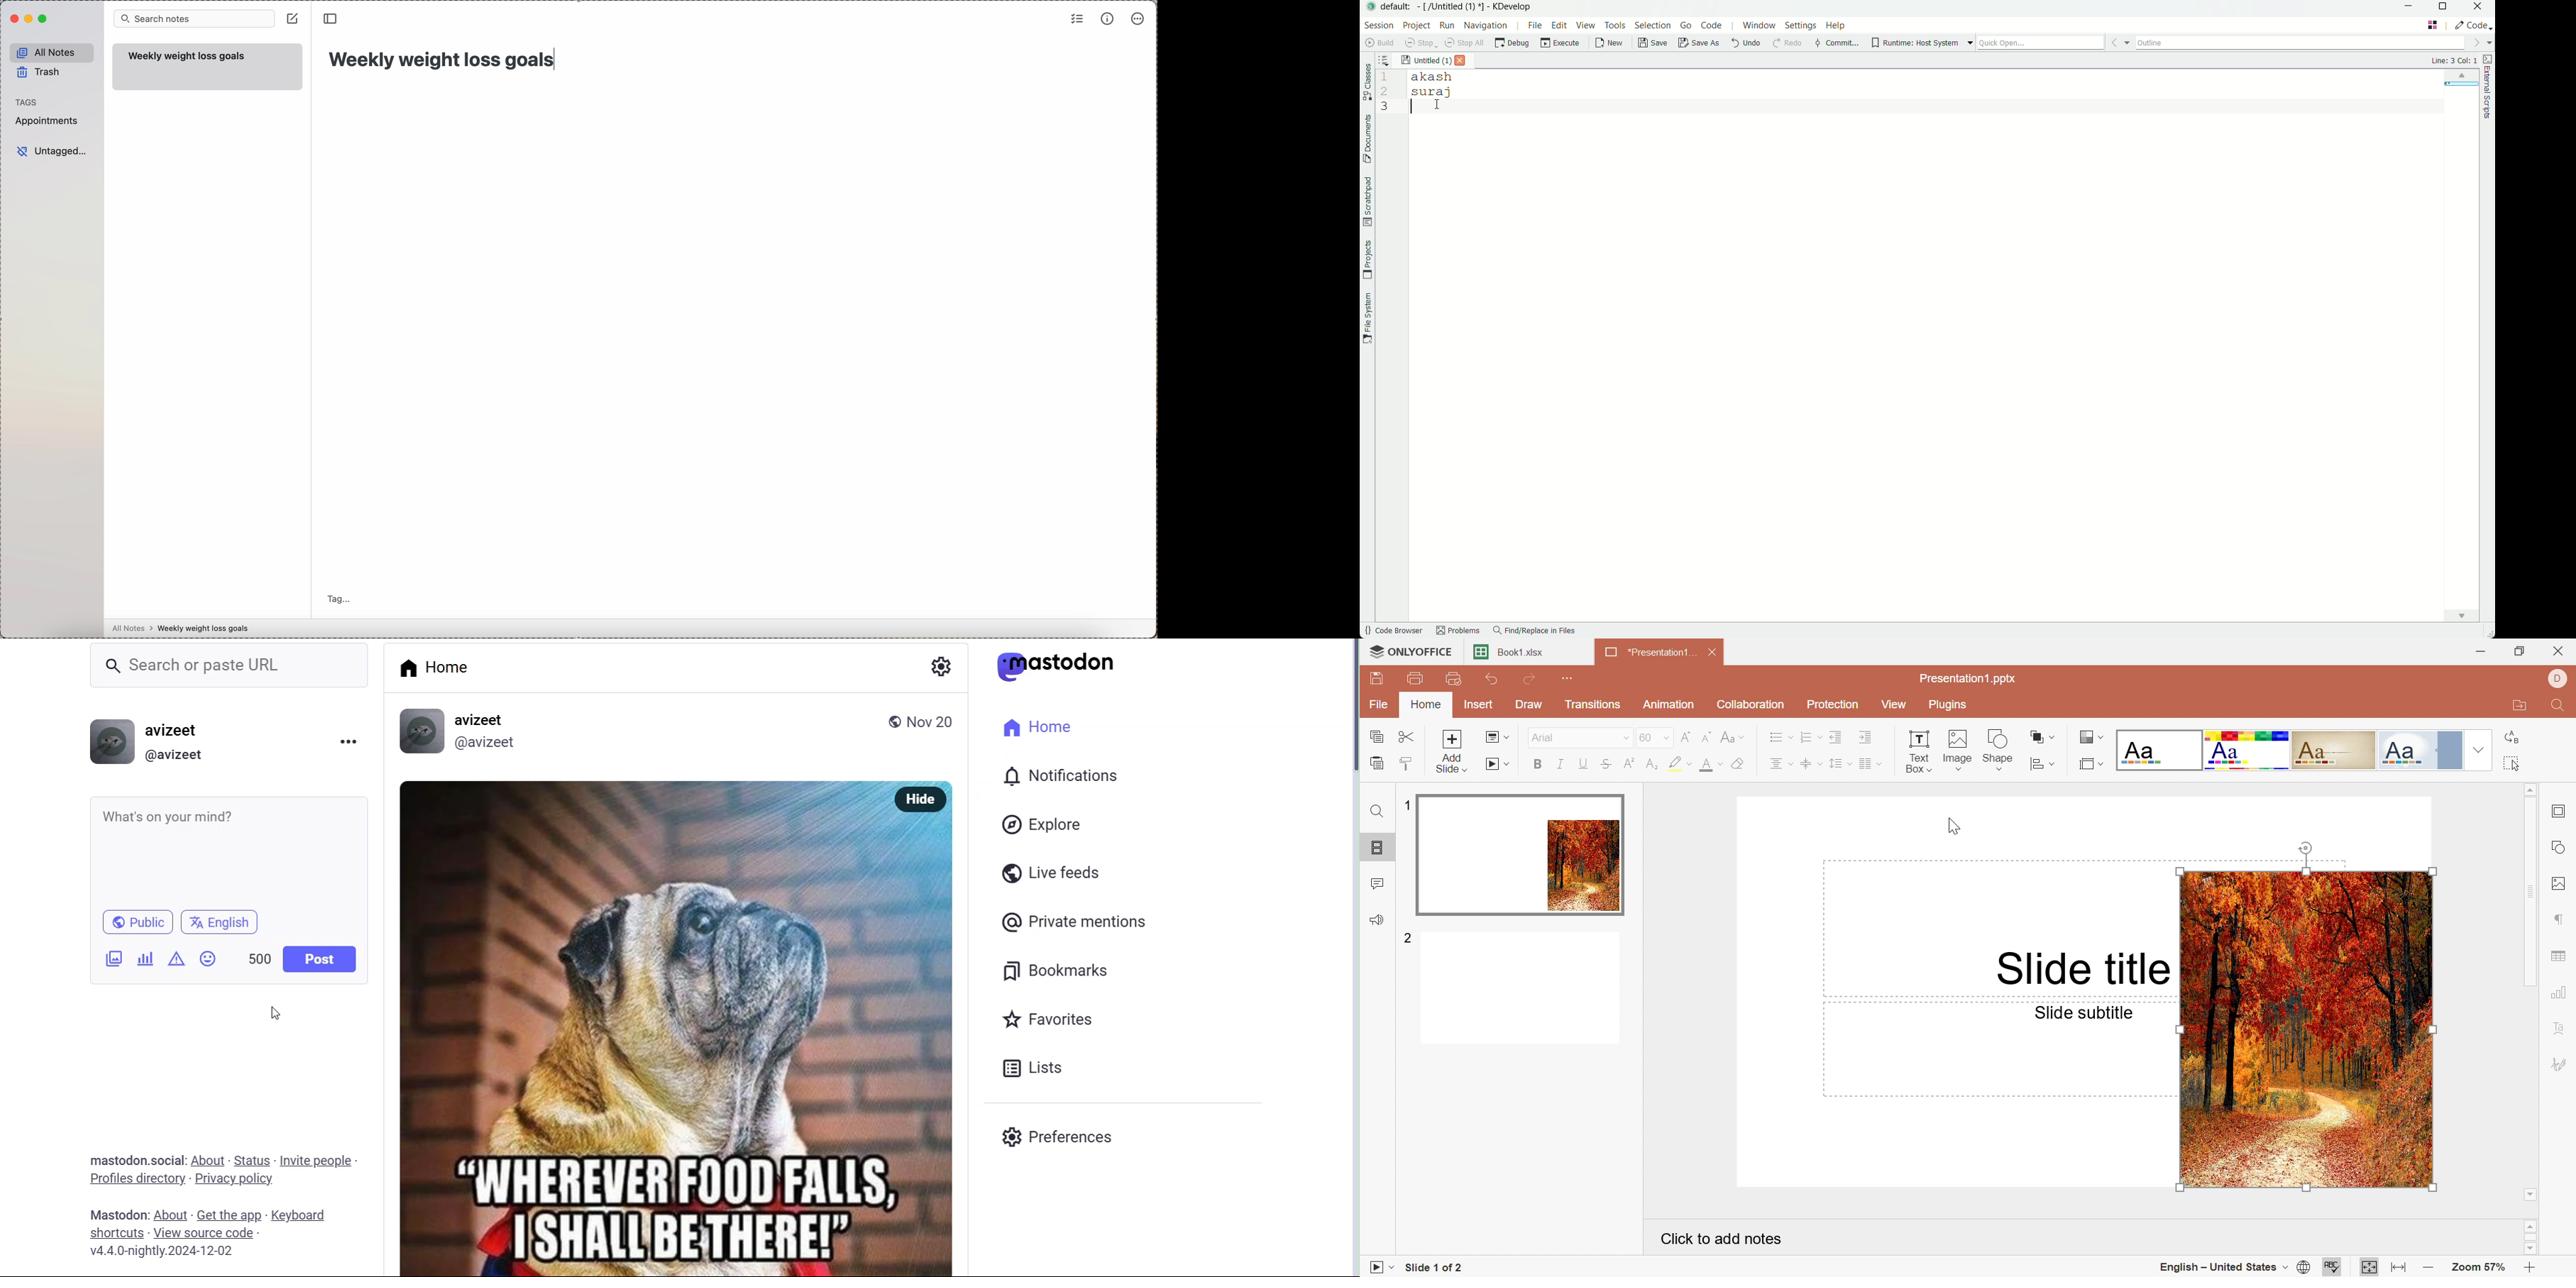 This screenshot has width=2576, height=1288. What do you see at coordinates (2000, 749) in the screenshot?
I see `Shape` at bounding box center [2000, 749].